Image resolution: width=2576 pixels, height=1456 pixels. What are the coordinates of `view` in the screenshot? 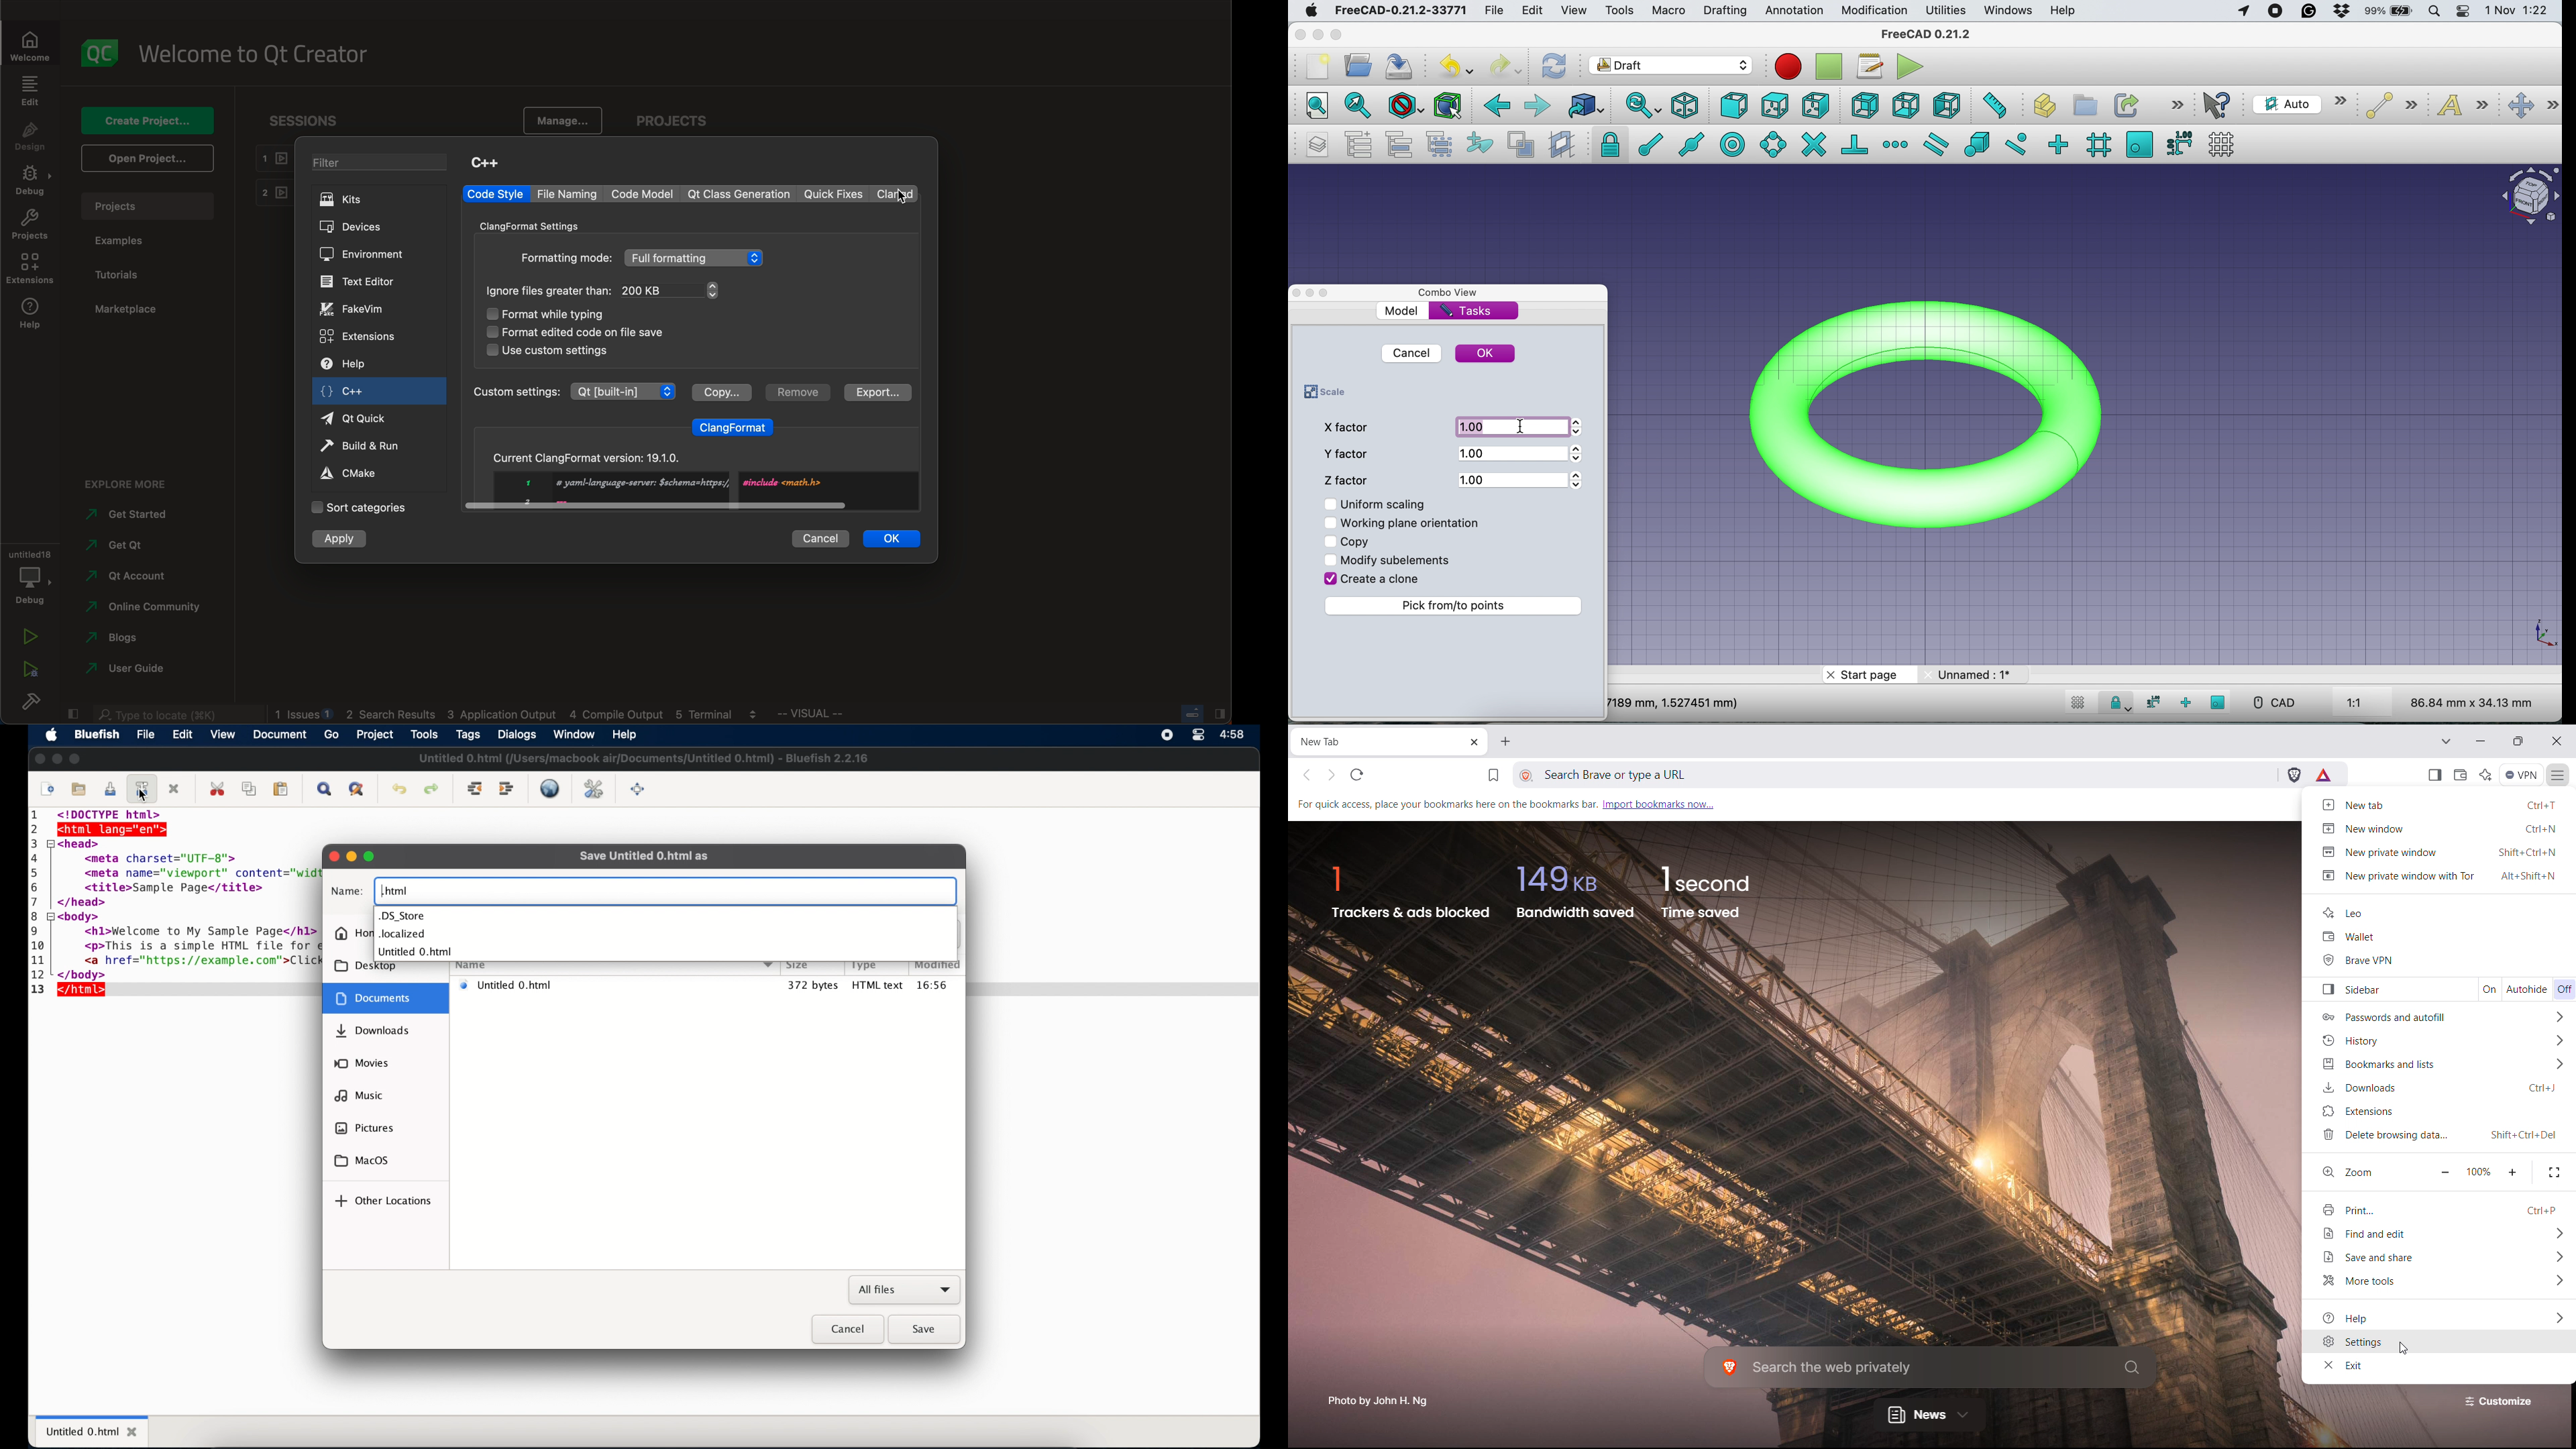 It's located at (224, 735).